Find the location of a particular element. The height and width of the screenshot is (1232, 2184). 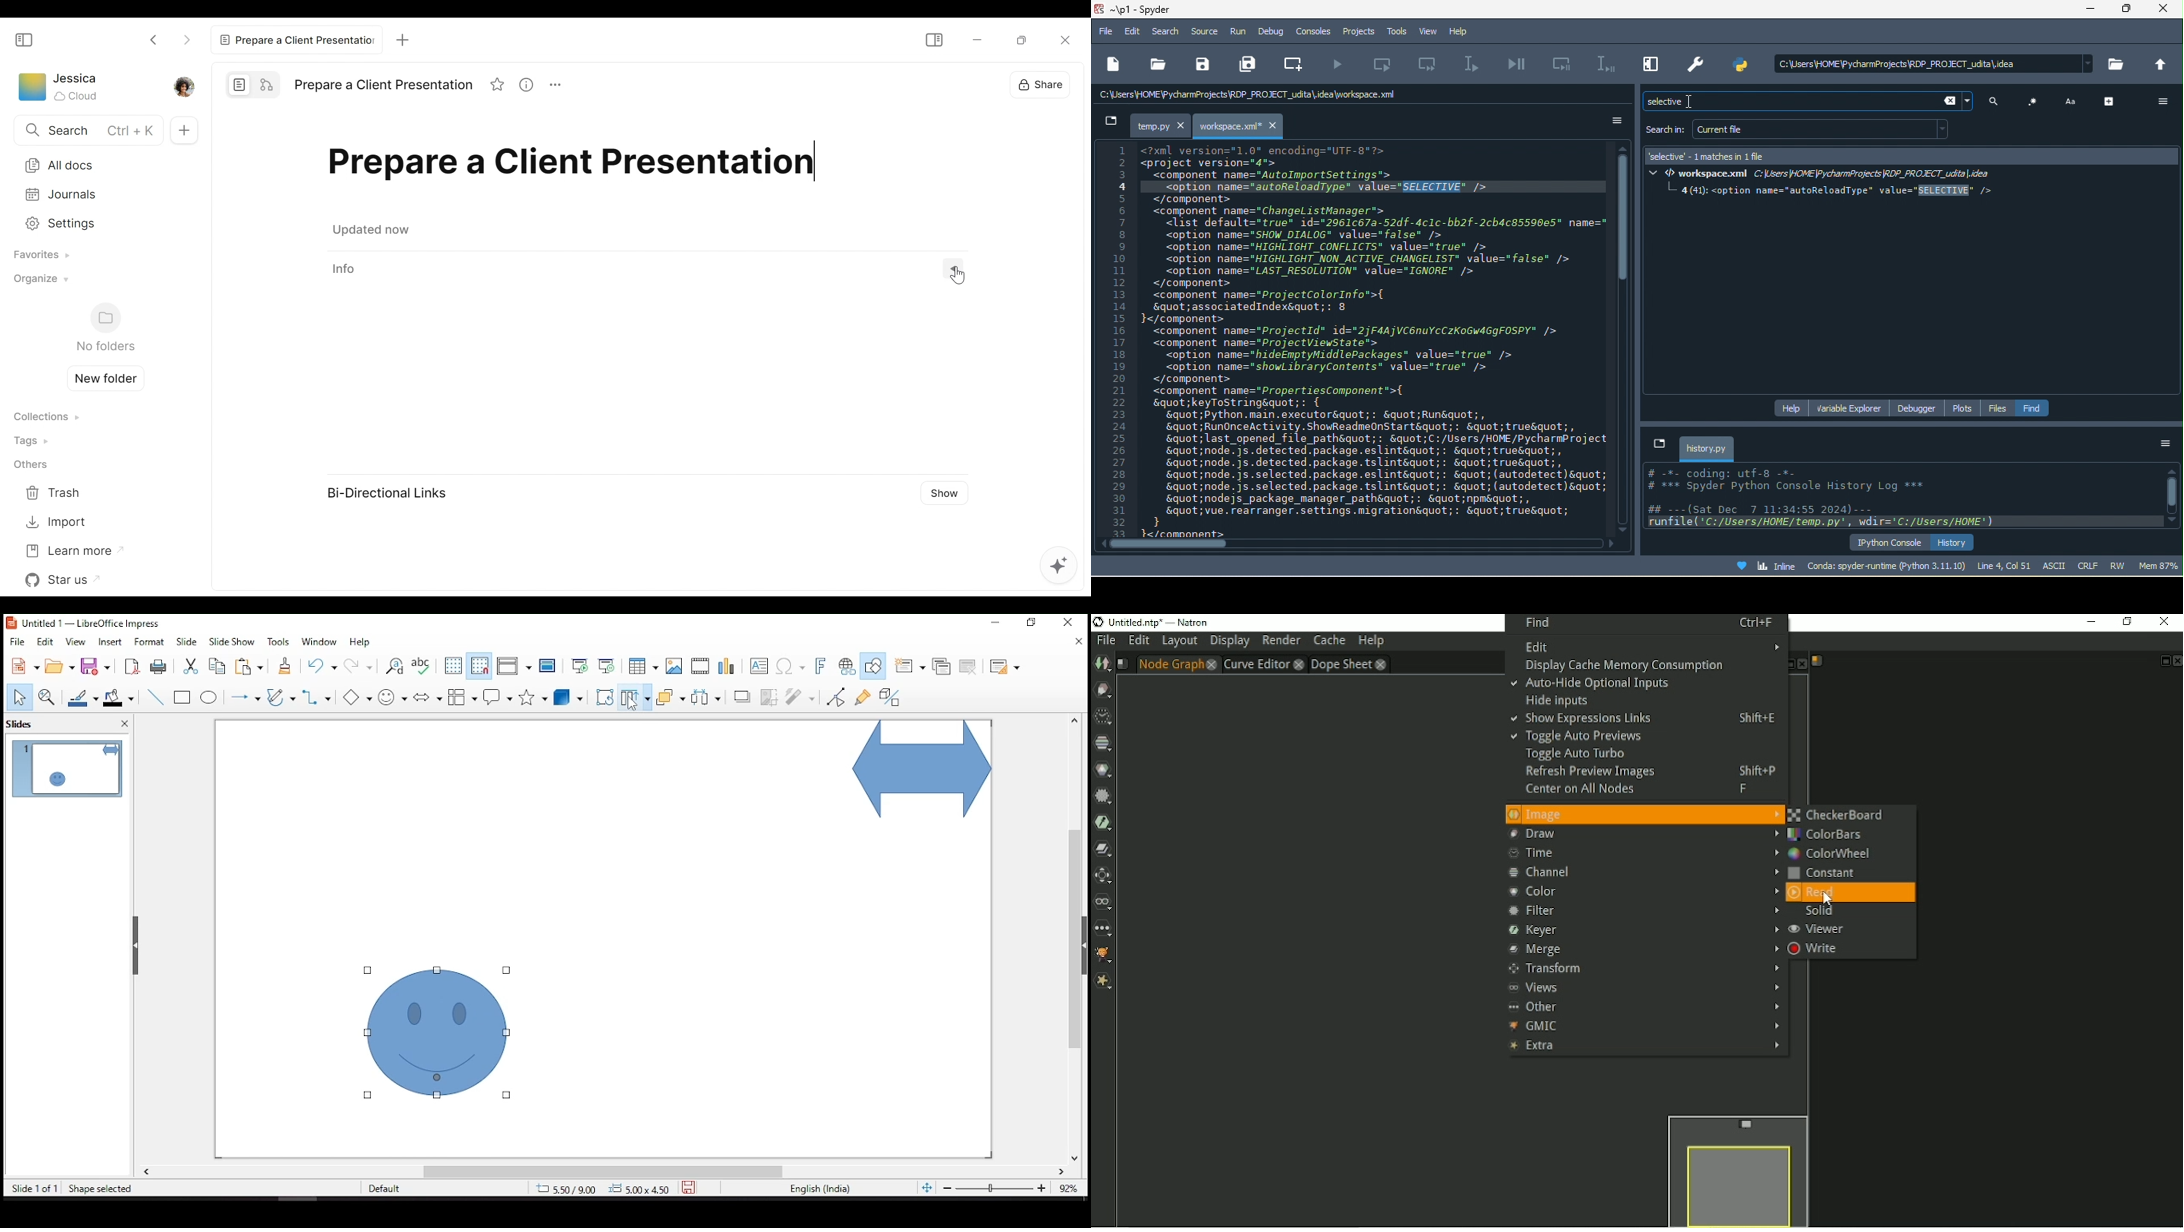

View Information is located at coordinates (650, 268).